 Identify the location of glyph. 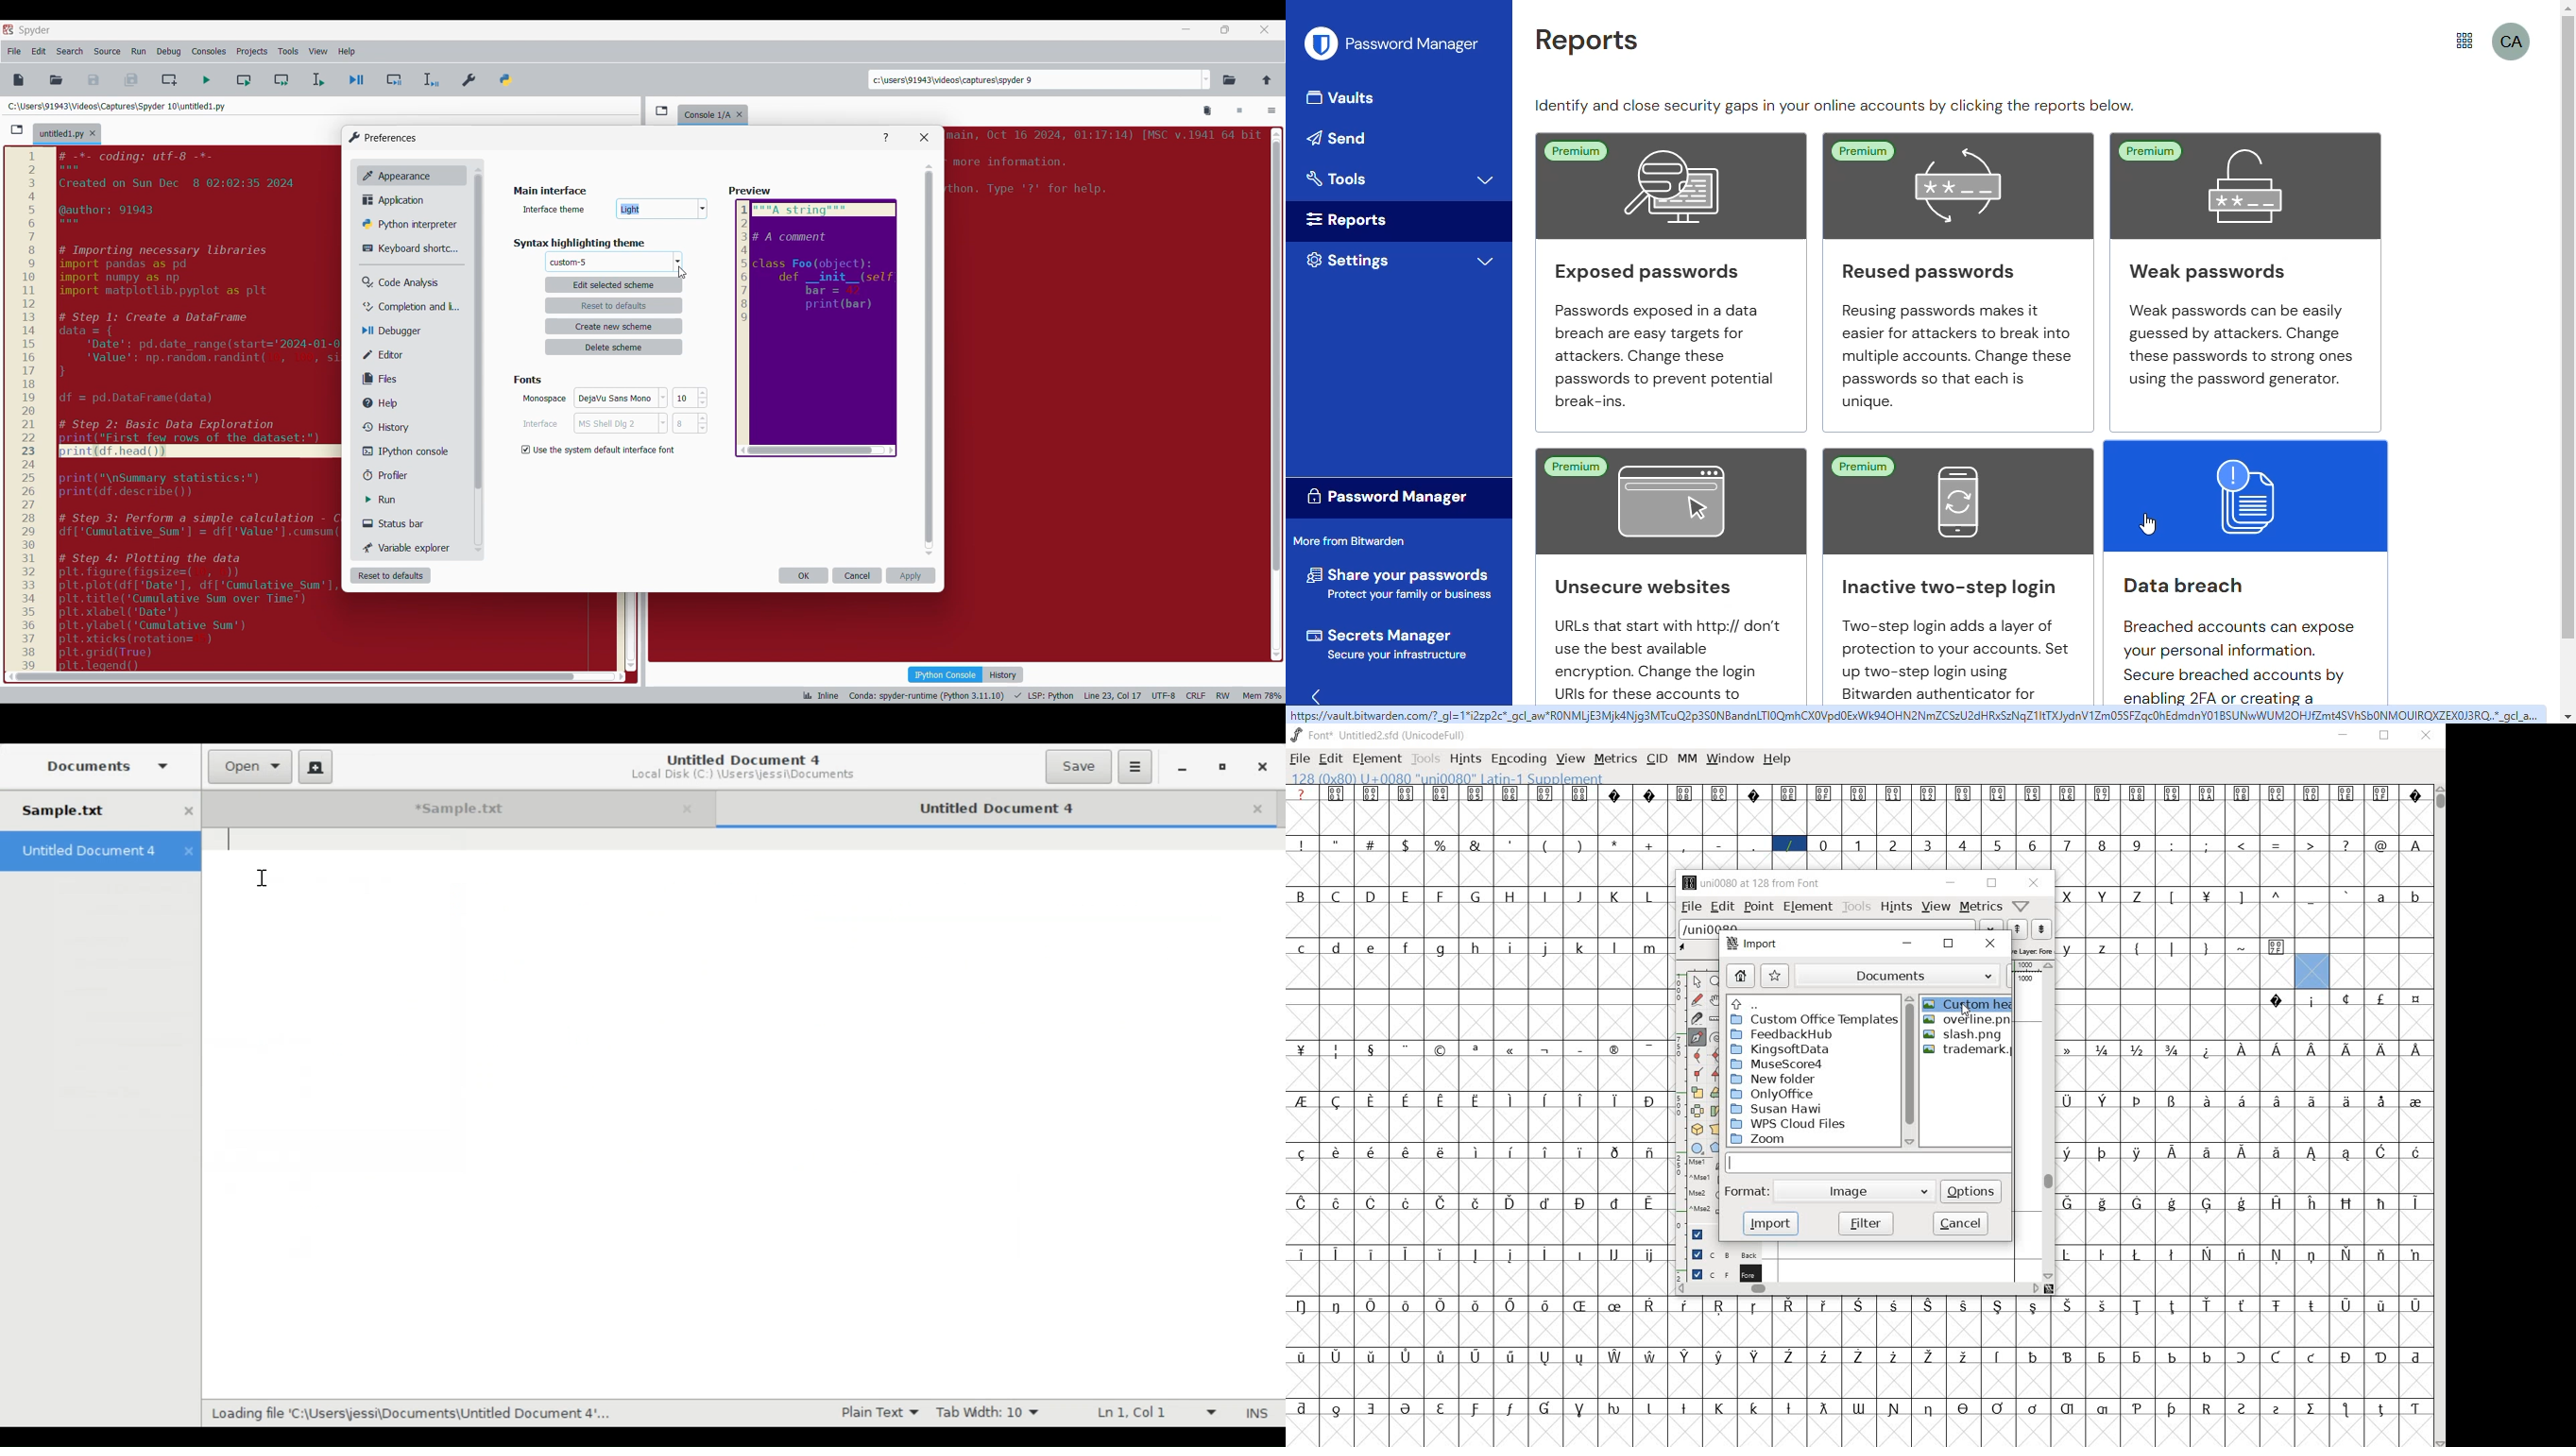
(2172, 1151).